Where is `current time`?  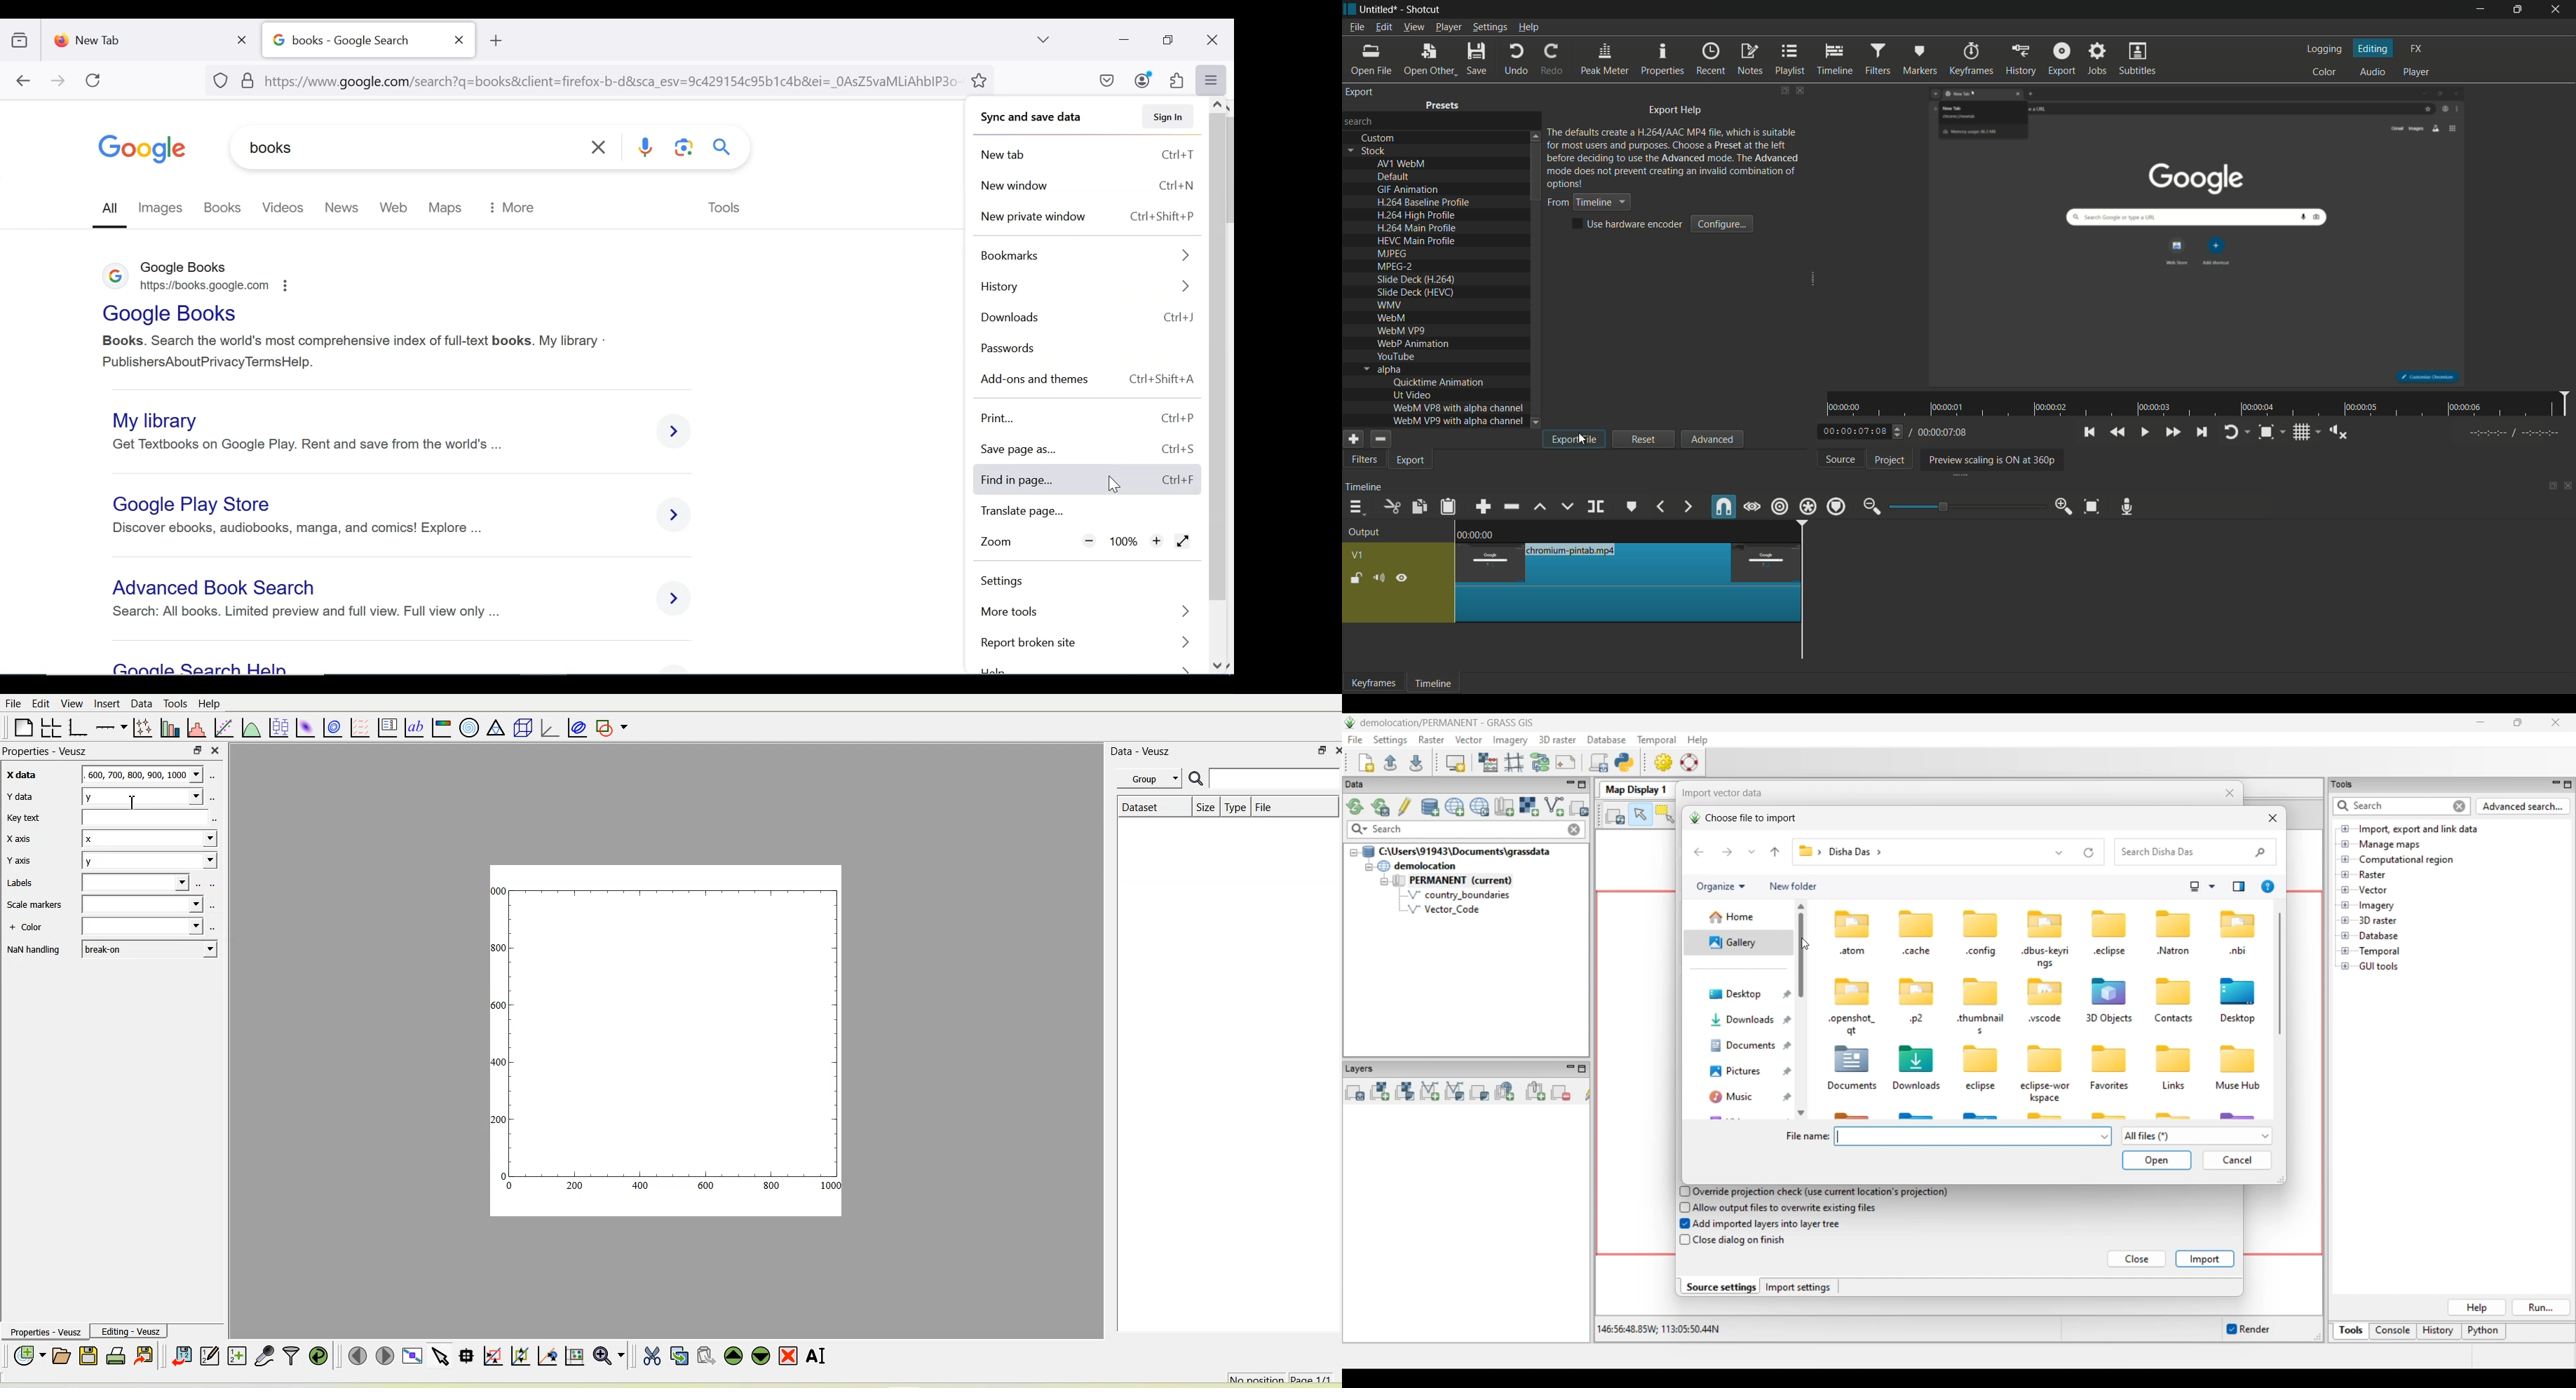 current time is located at coordinates (1856, 432).